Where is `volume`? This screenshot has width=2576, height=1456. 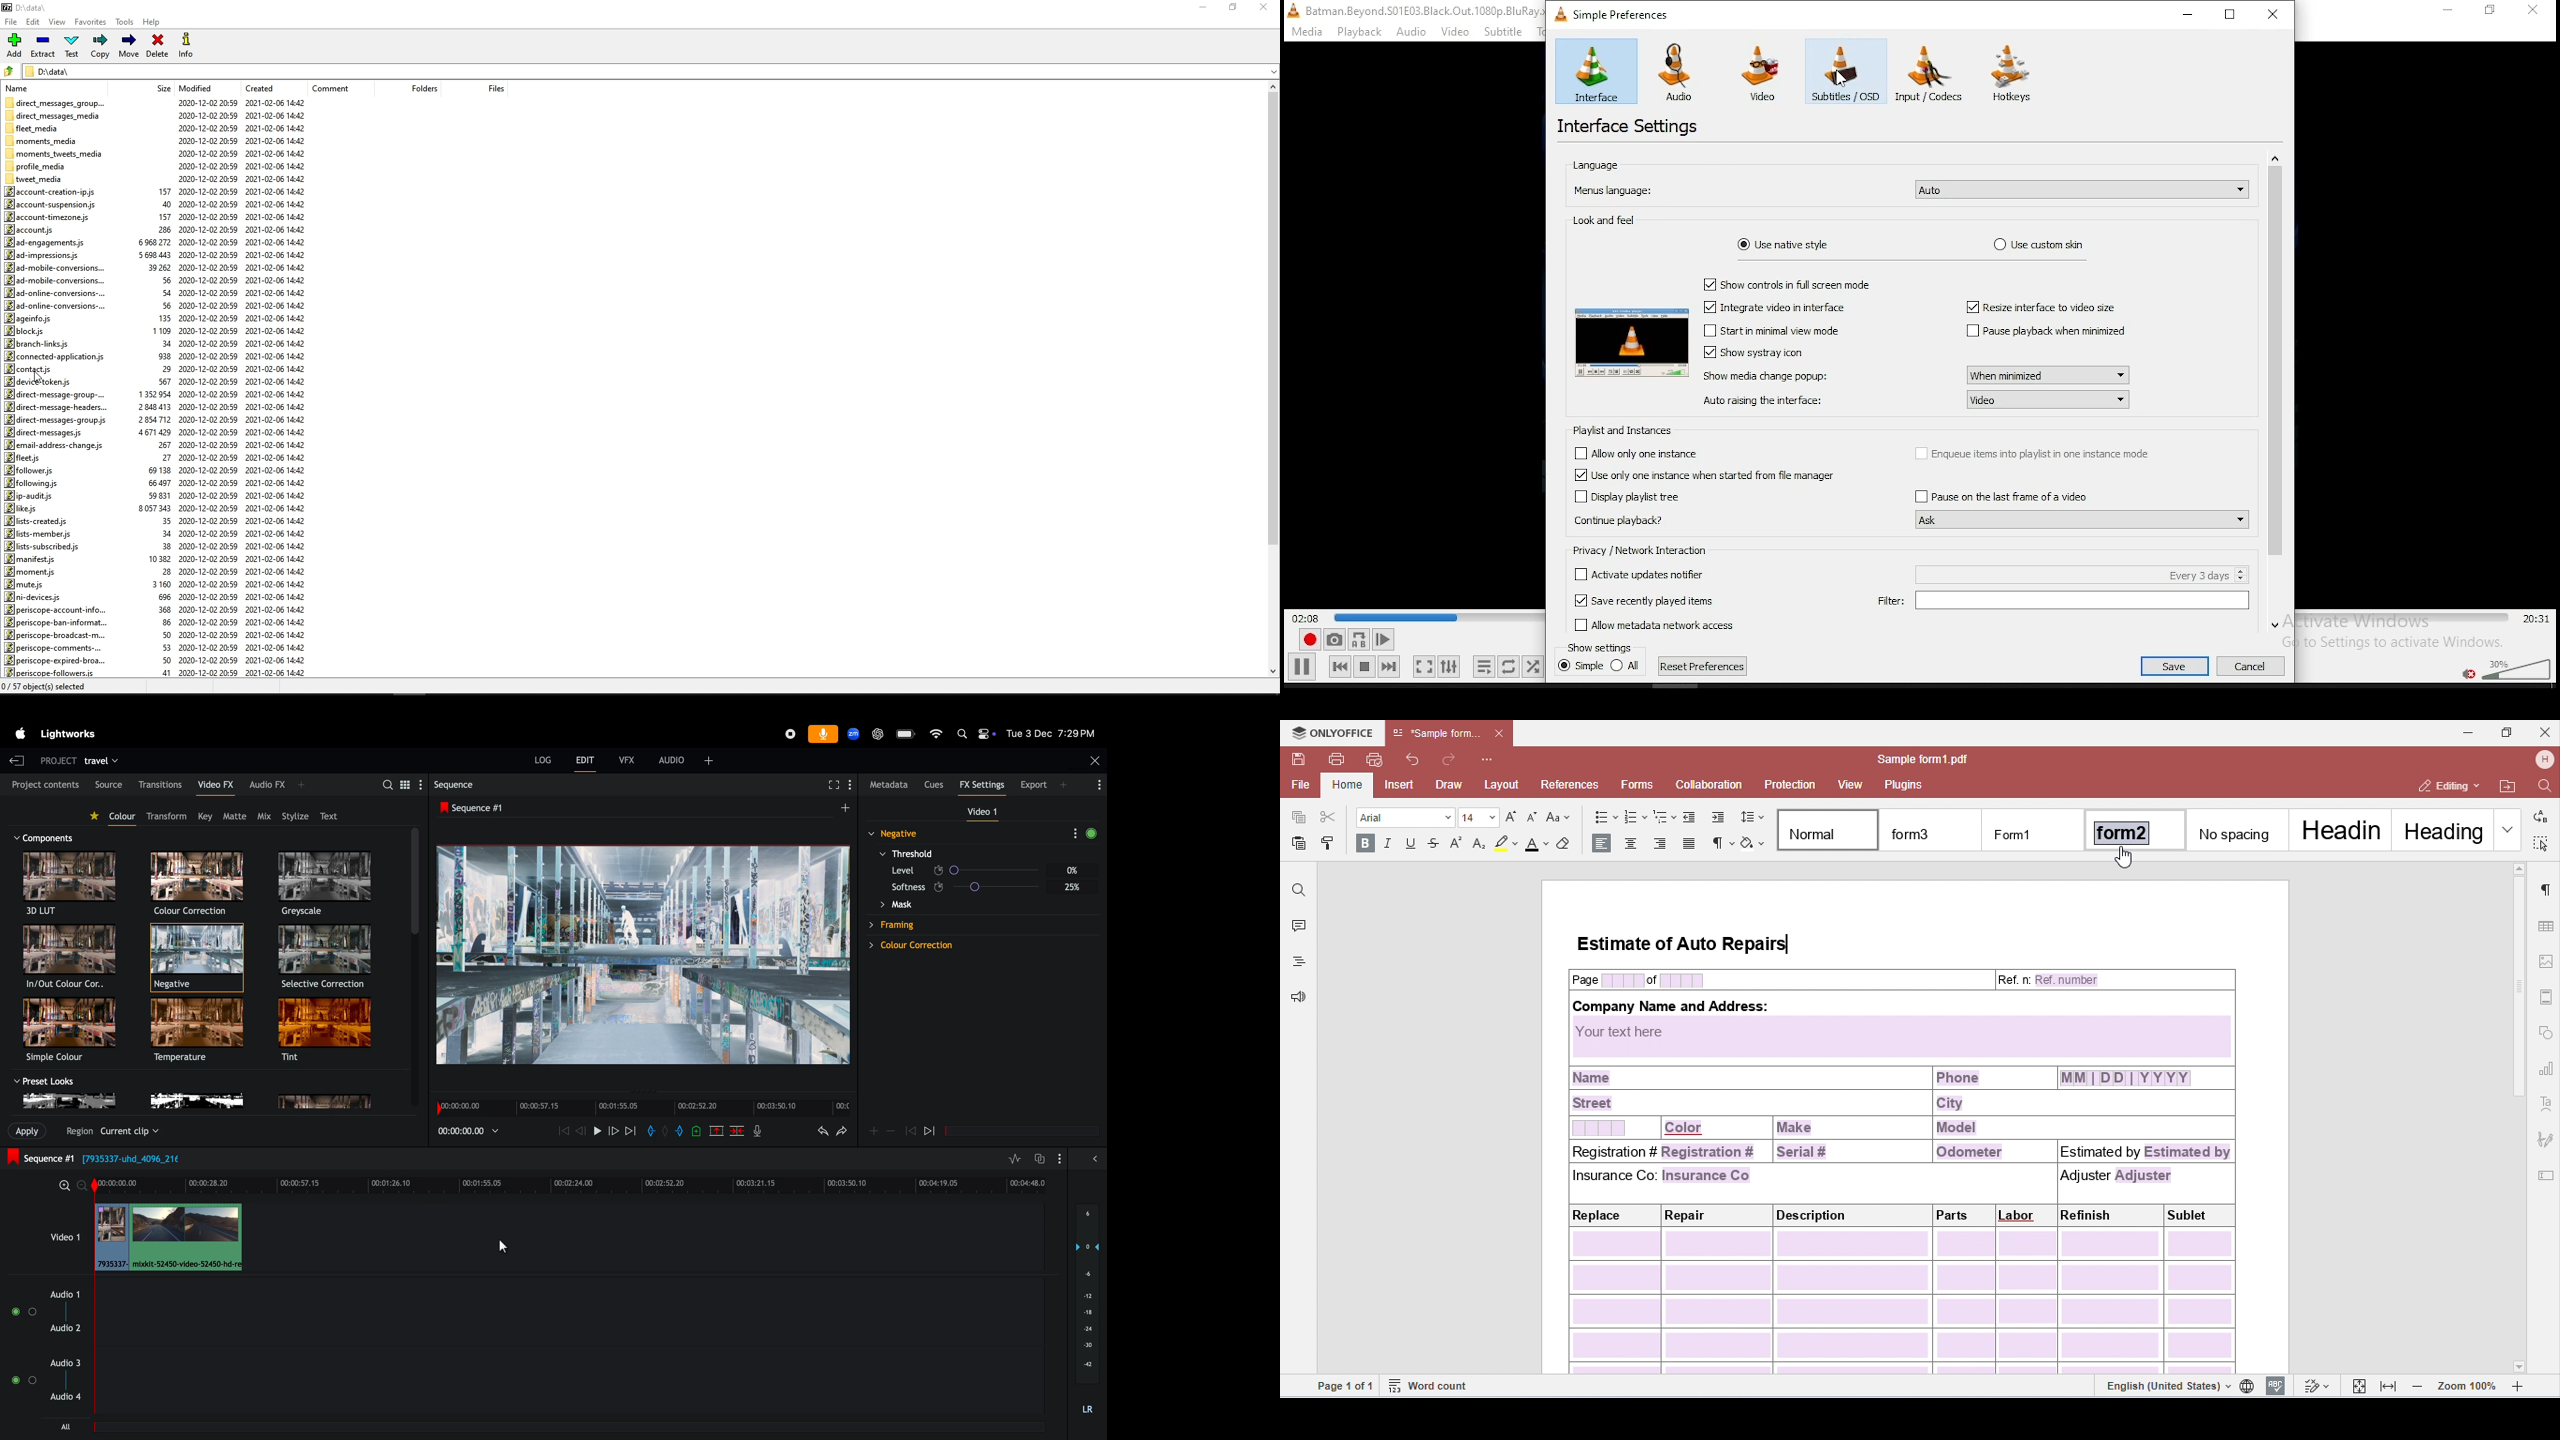
volume is located at coordinates (2515, 667).